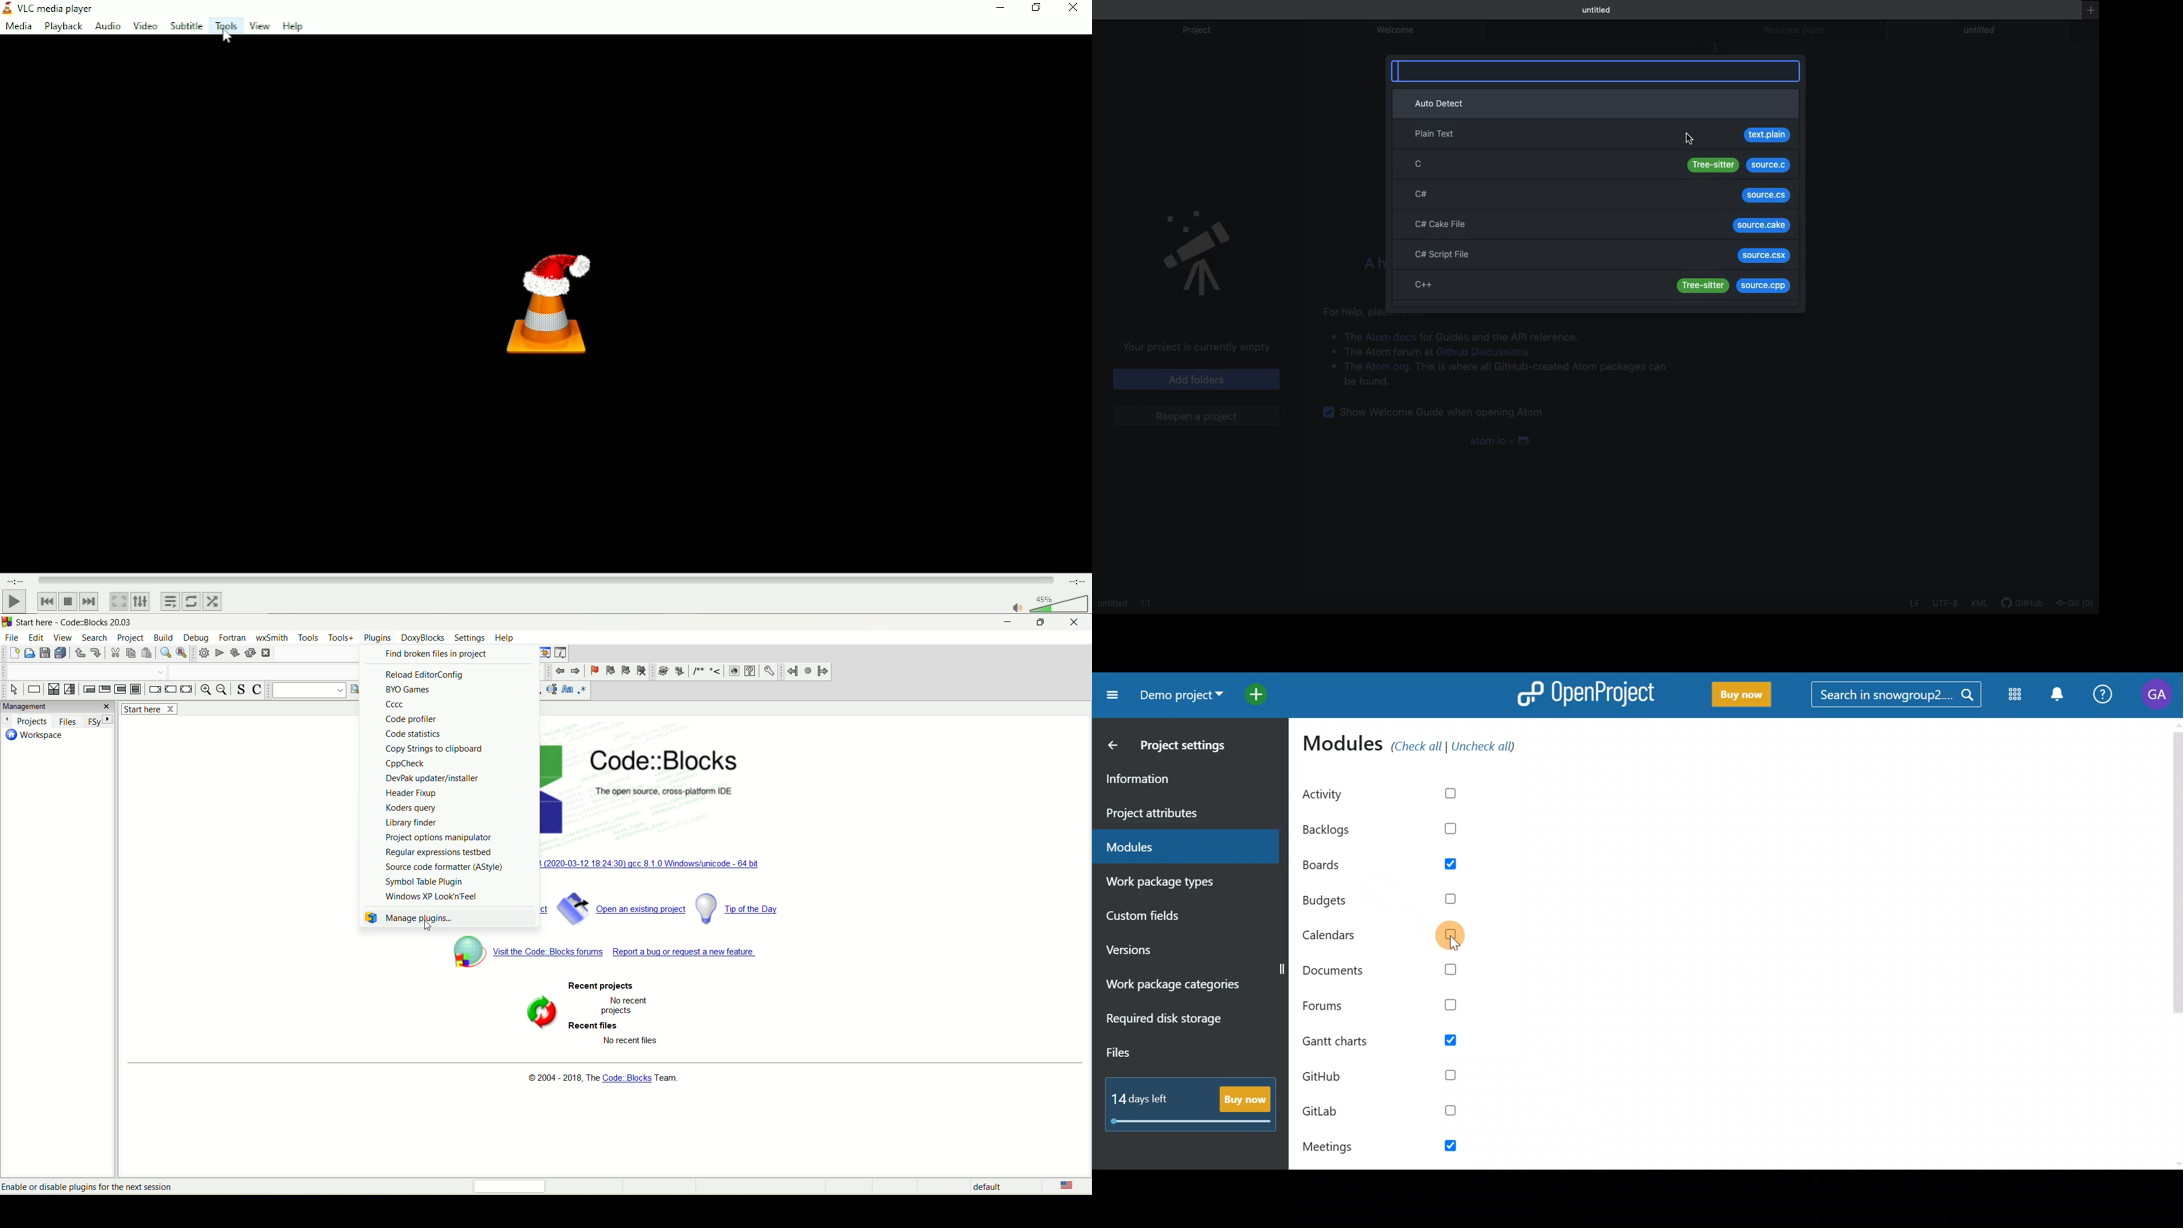 This screenshot has width=2184, height=1232. I want to click on fortan, so click(233, 636).